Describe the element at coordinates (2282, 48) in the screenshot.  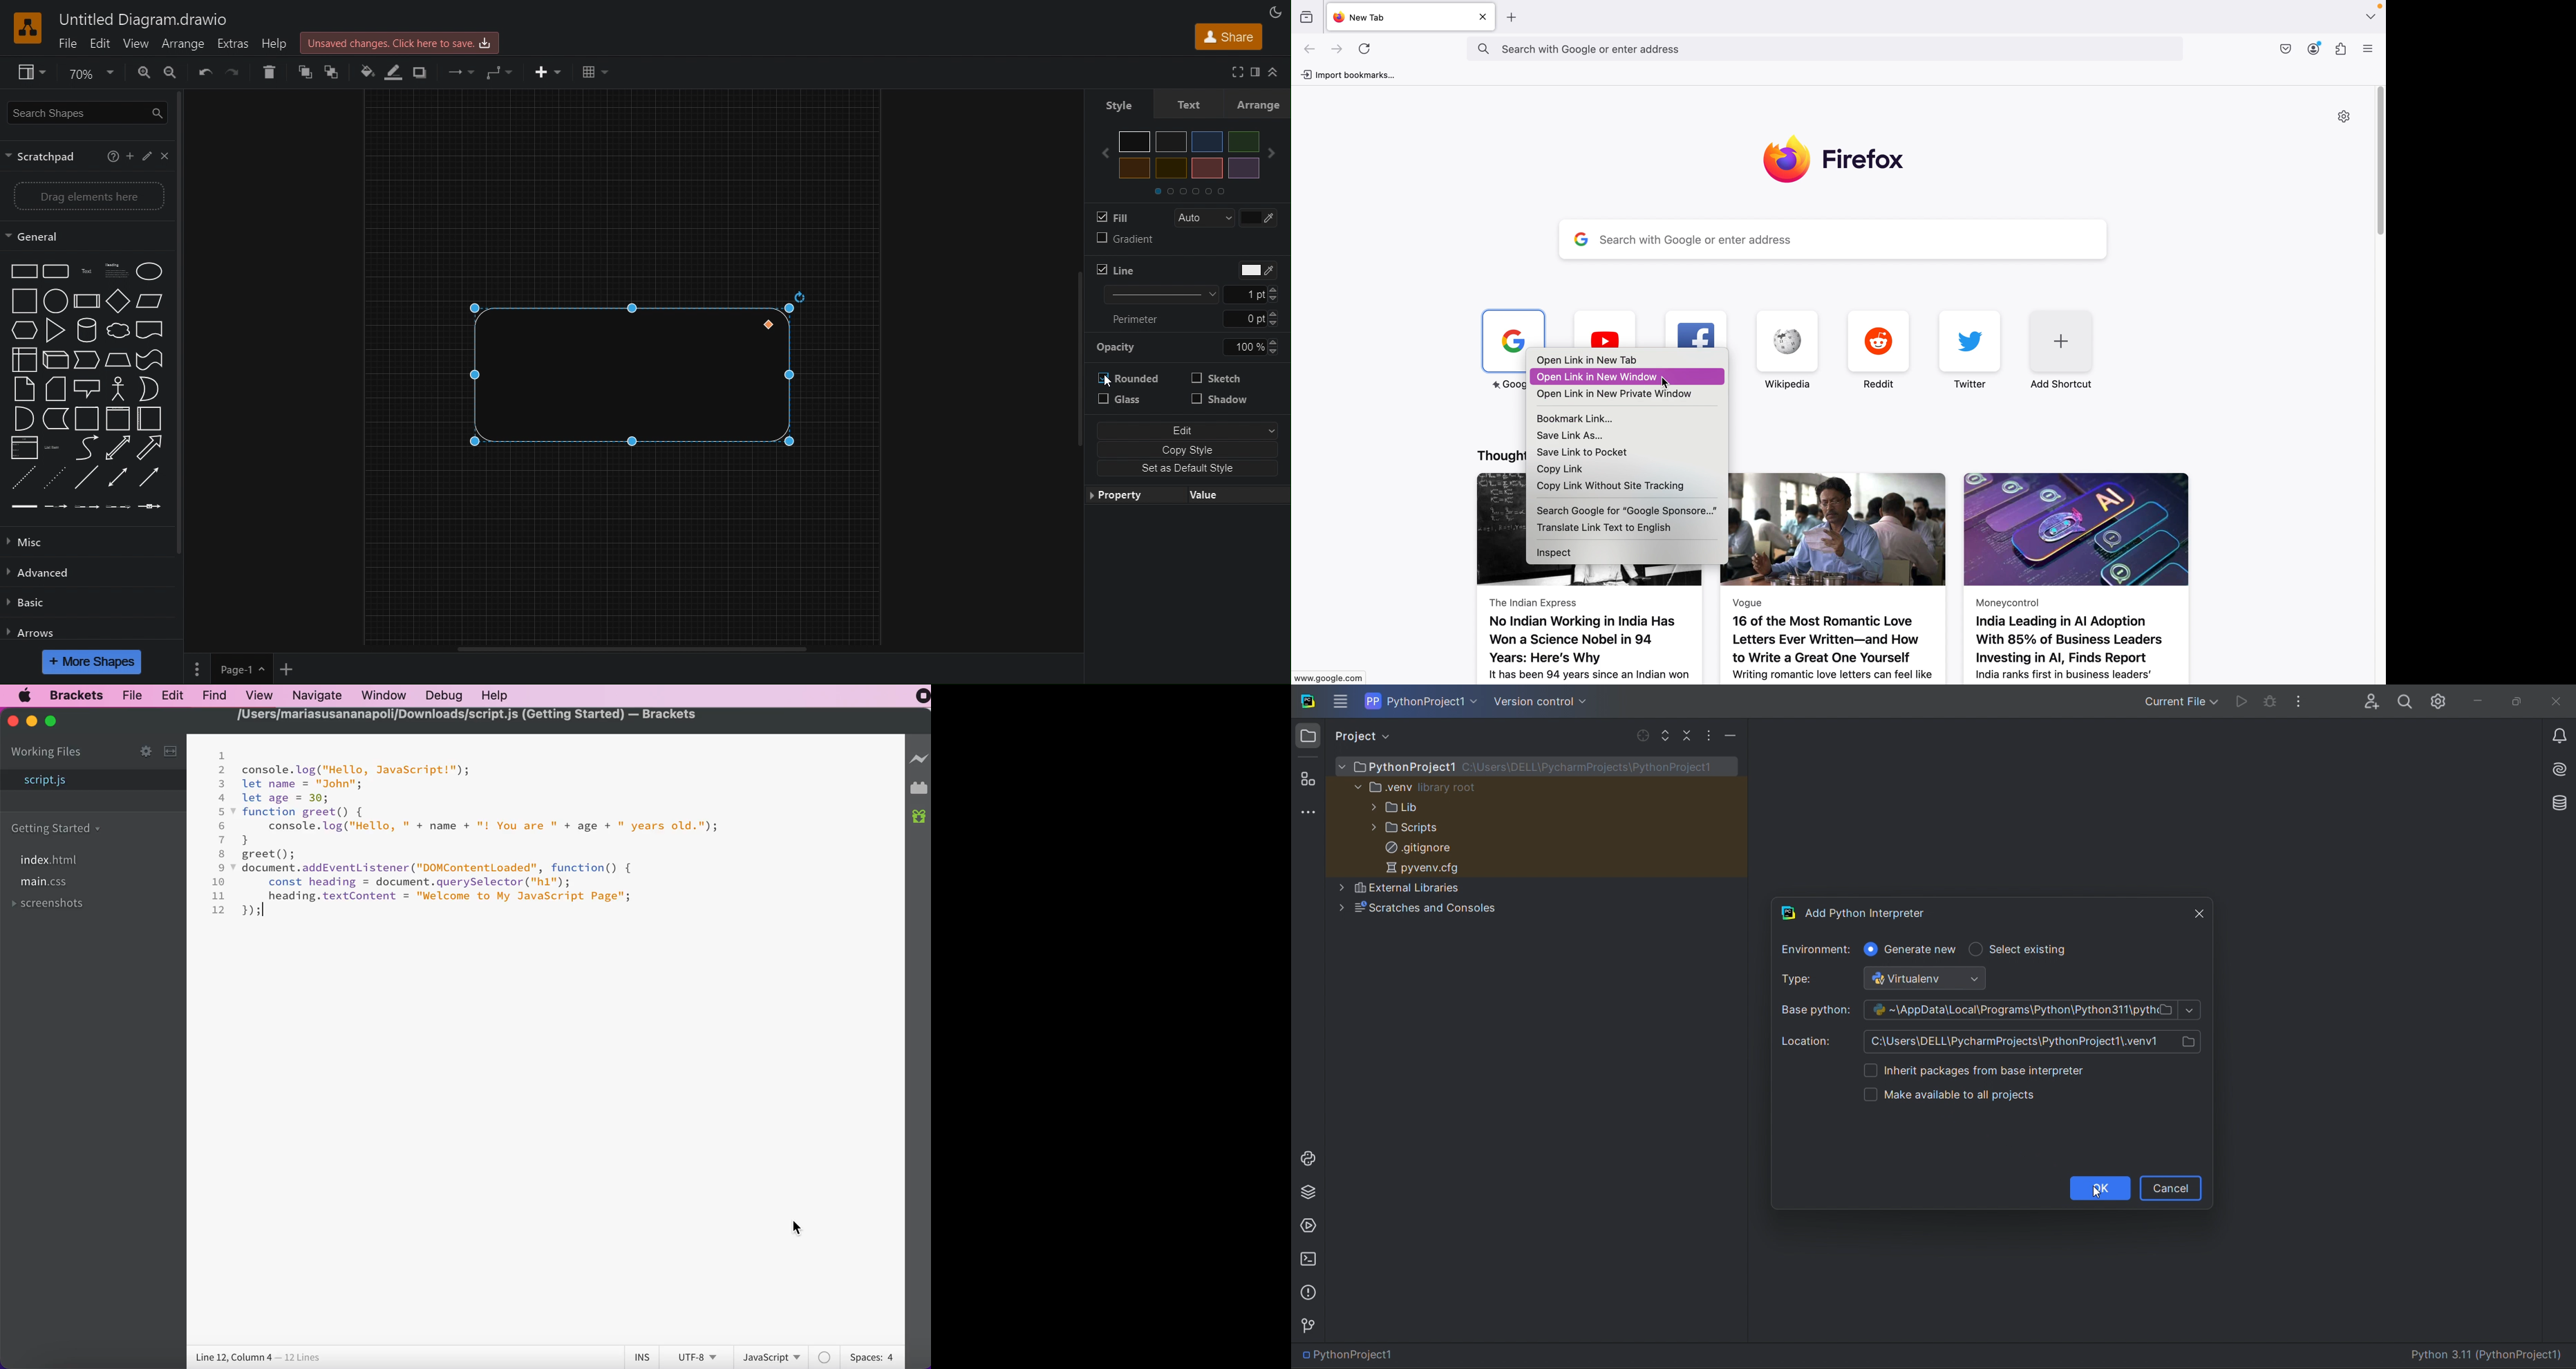
I see `downloads` at that location.